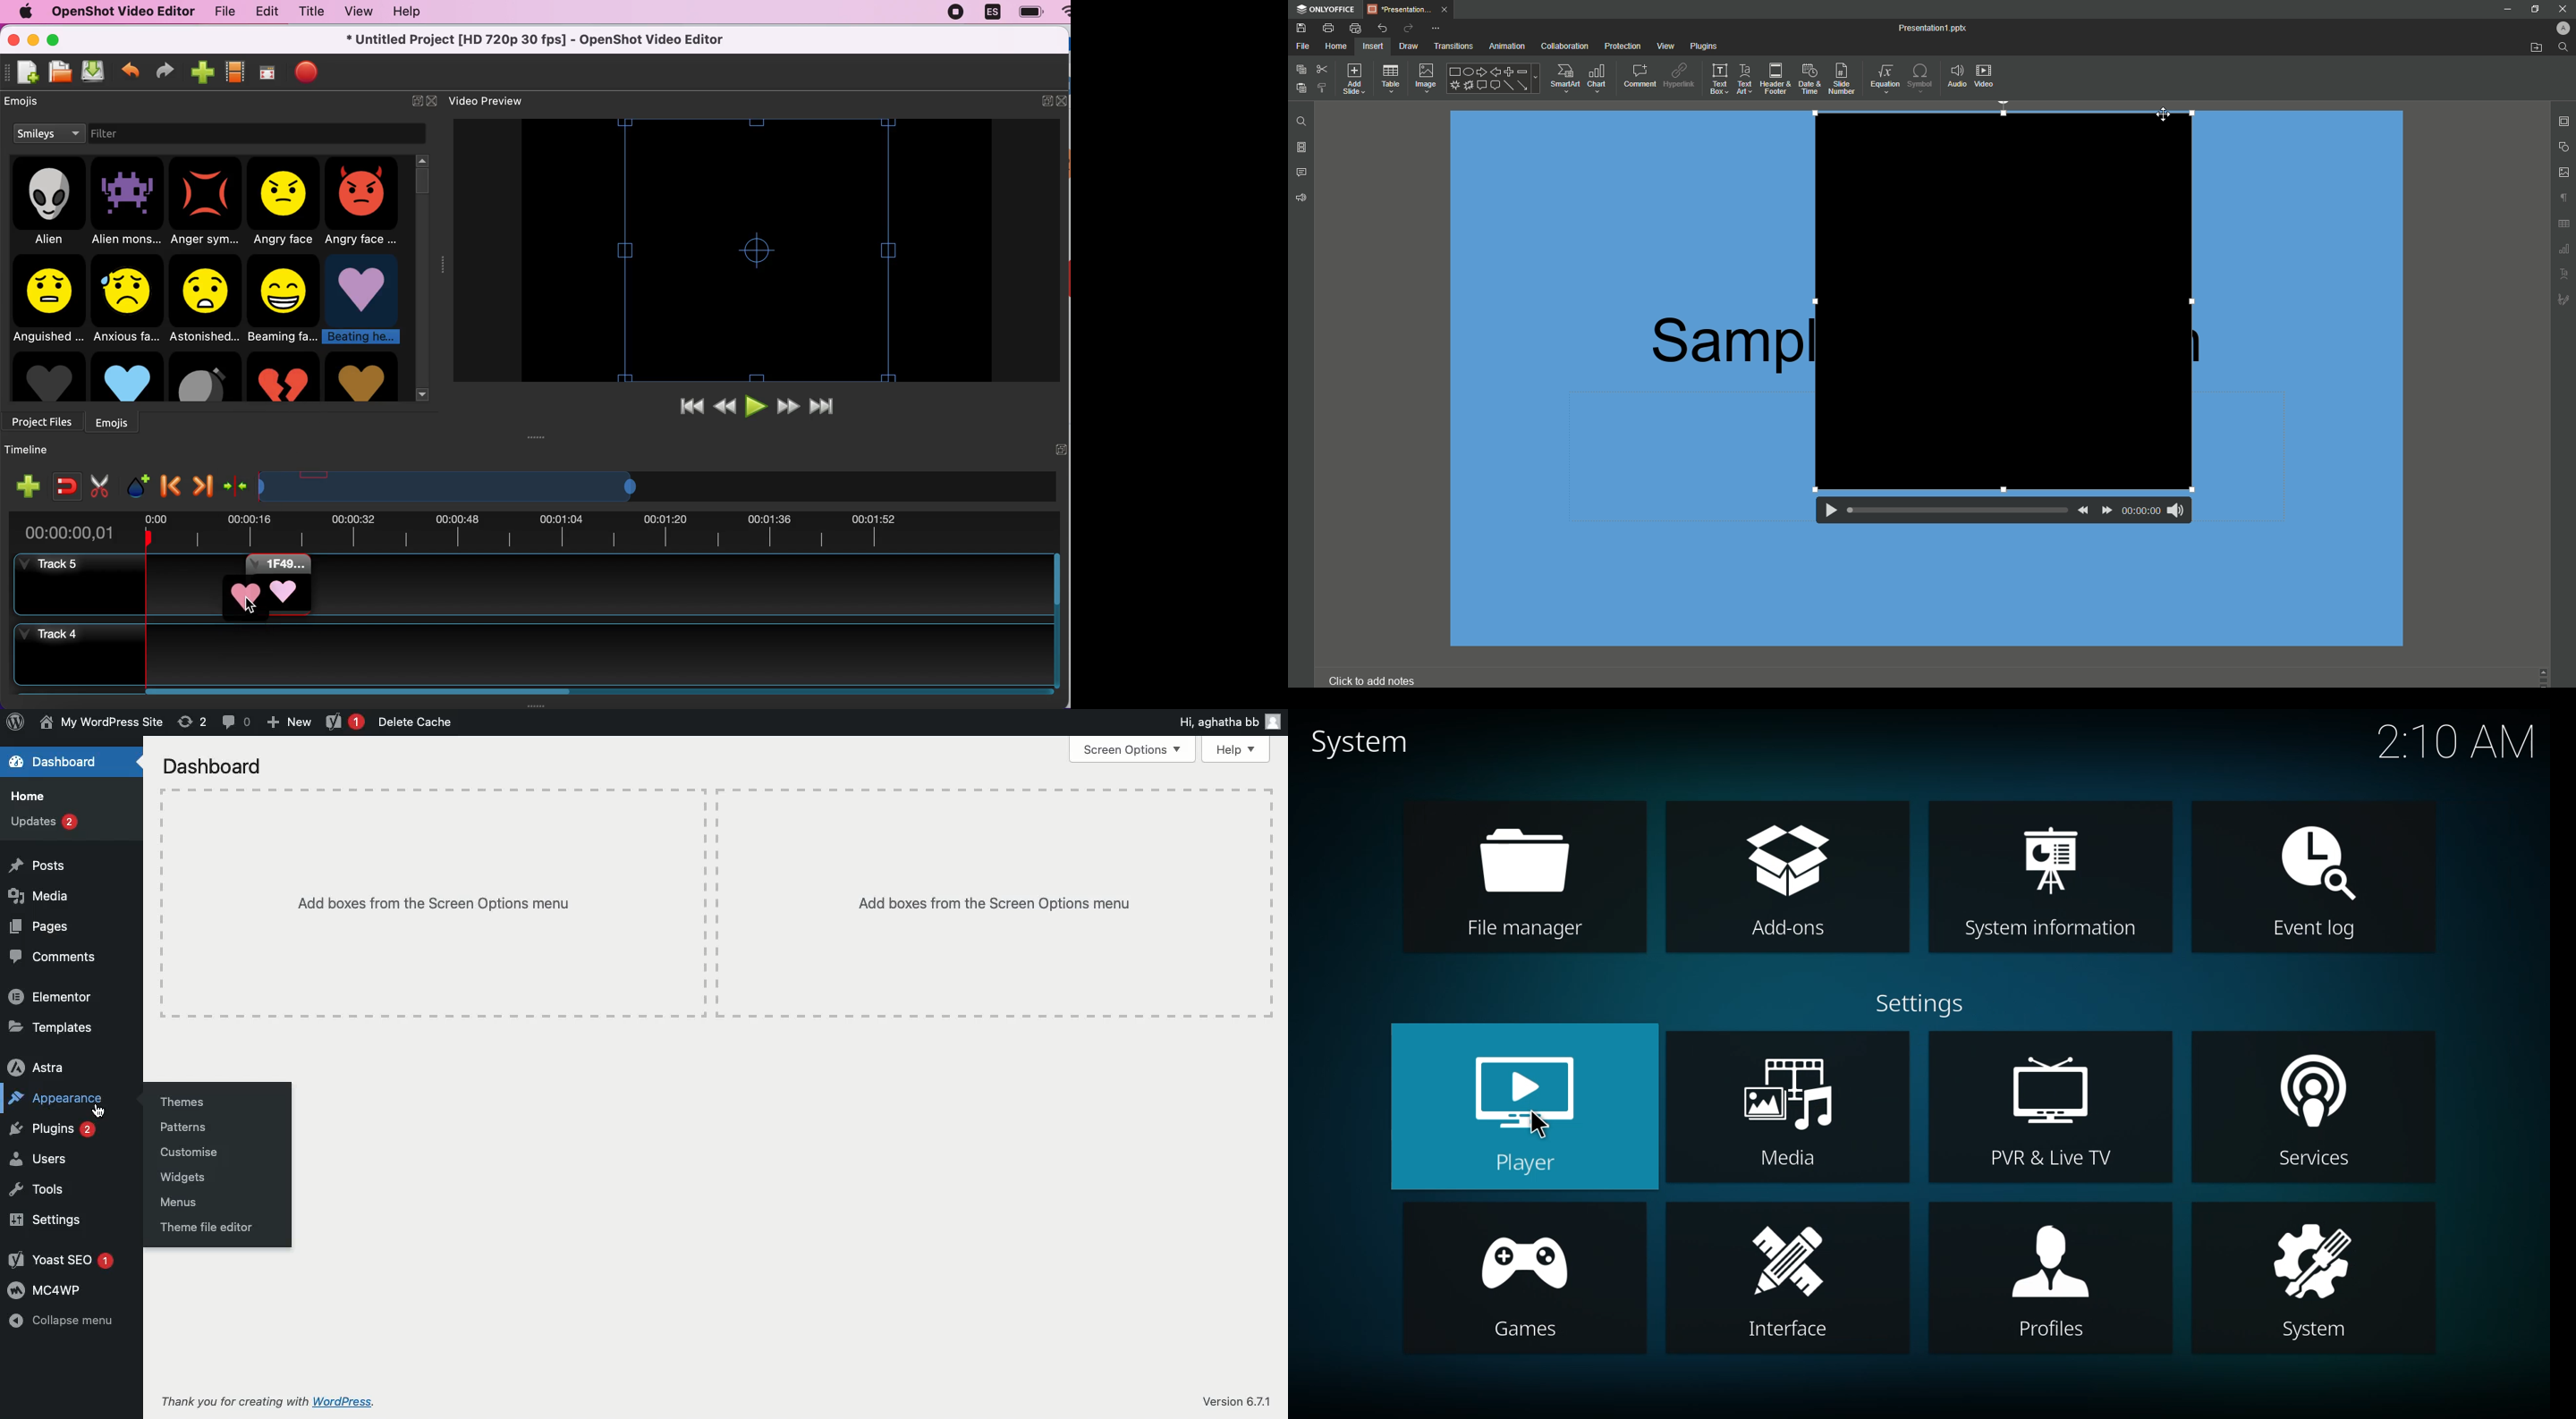 This screenshot has width=2576, height=1428. I want to click on rewind, so click(725, 407).